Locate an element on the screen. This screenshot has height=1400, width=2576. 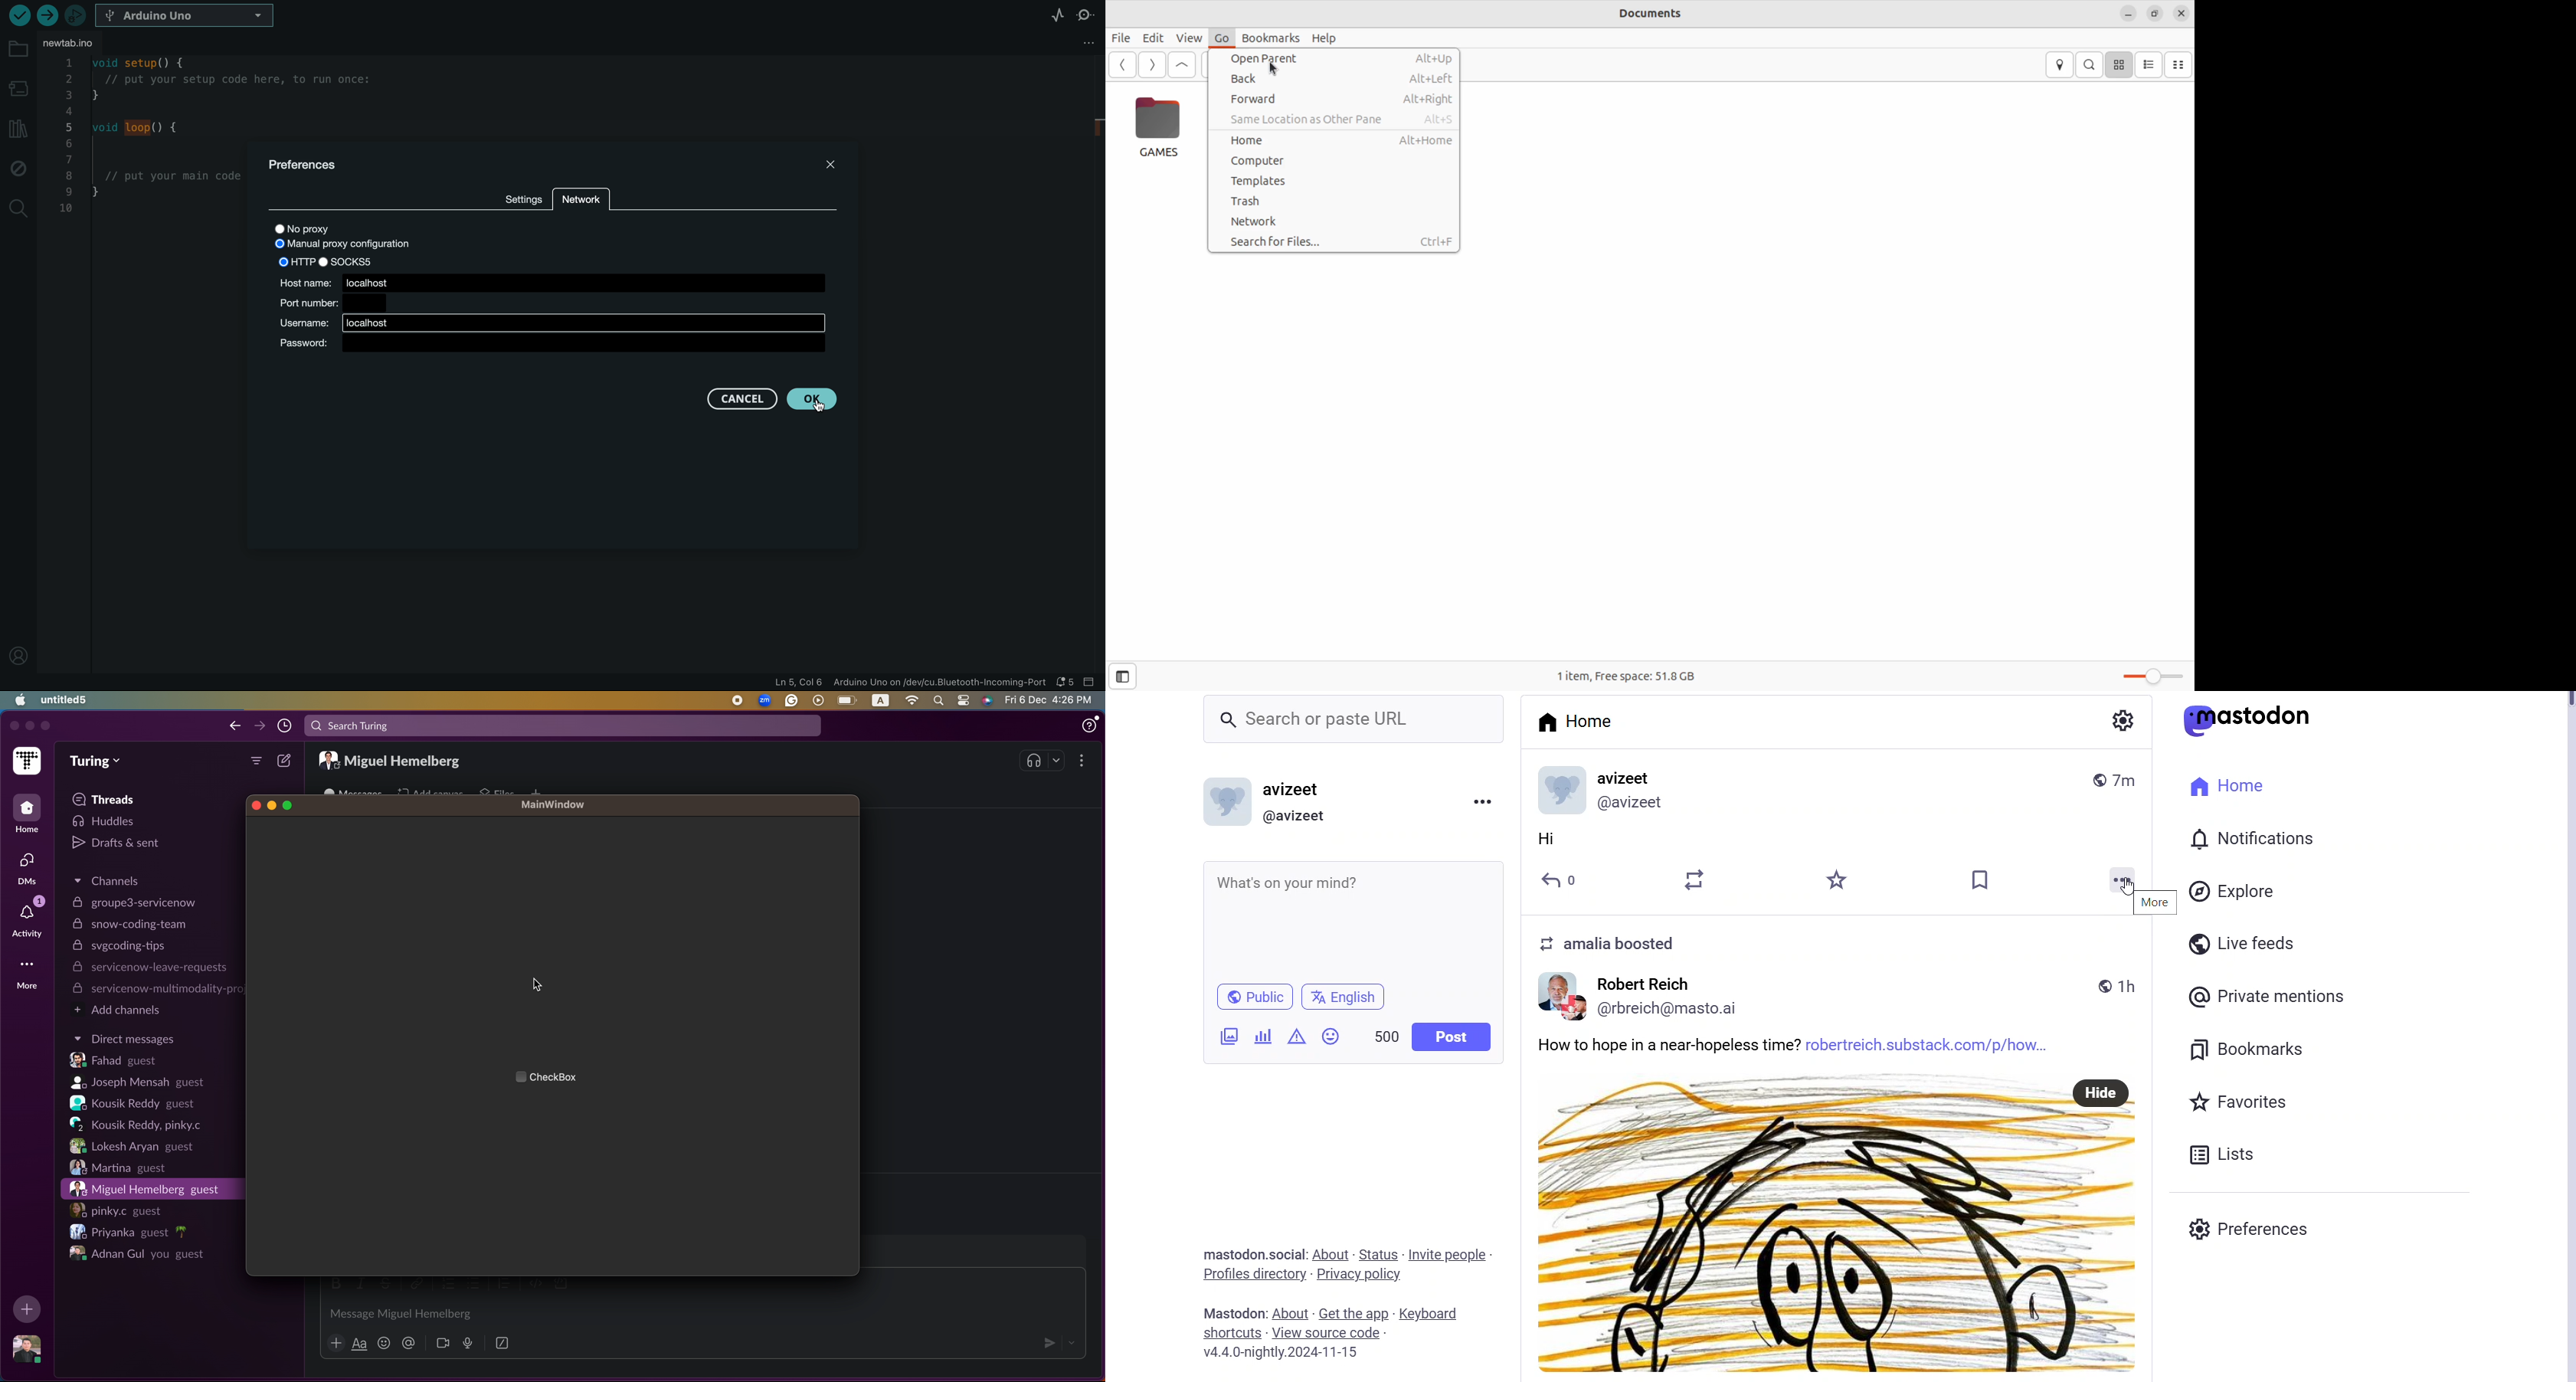
add is located at coordinates (28, 1310).